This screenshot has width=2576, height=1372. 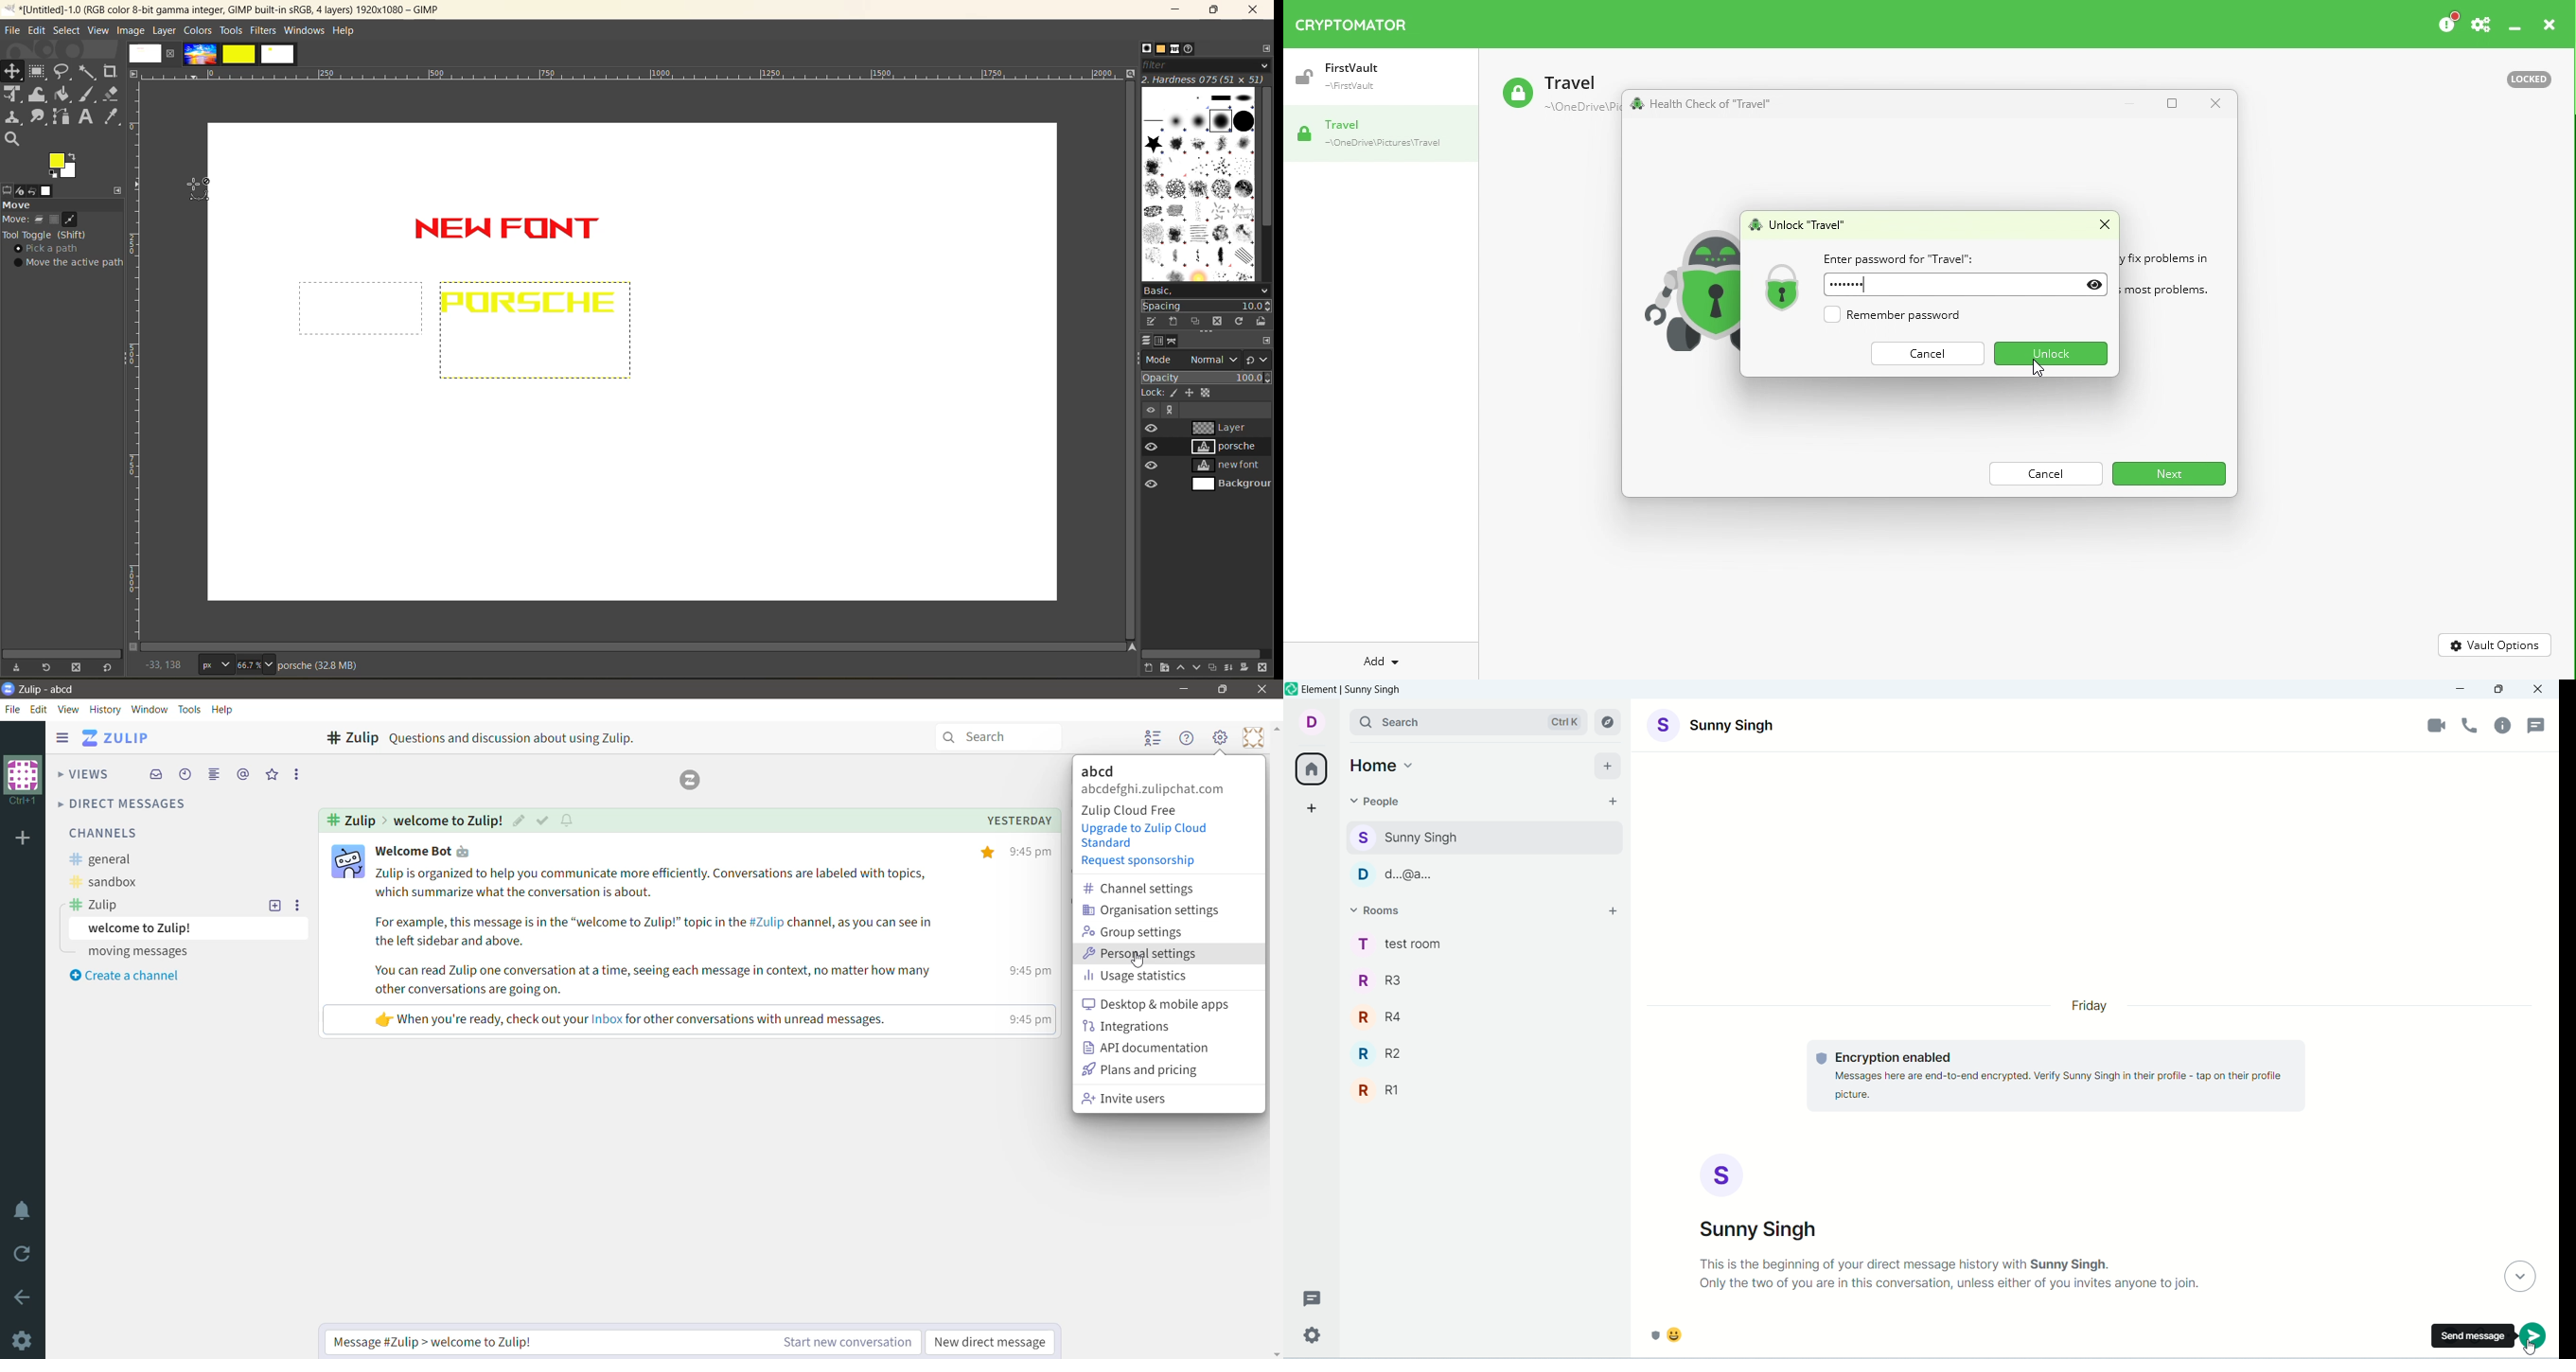 I want to click on Profile pic, so click(x=347, y=860).